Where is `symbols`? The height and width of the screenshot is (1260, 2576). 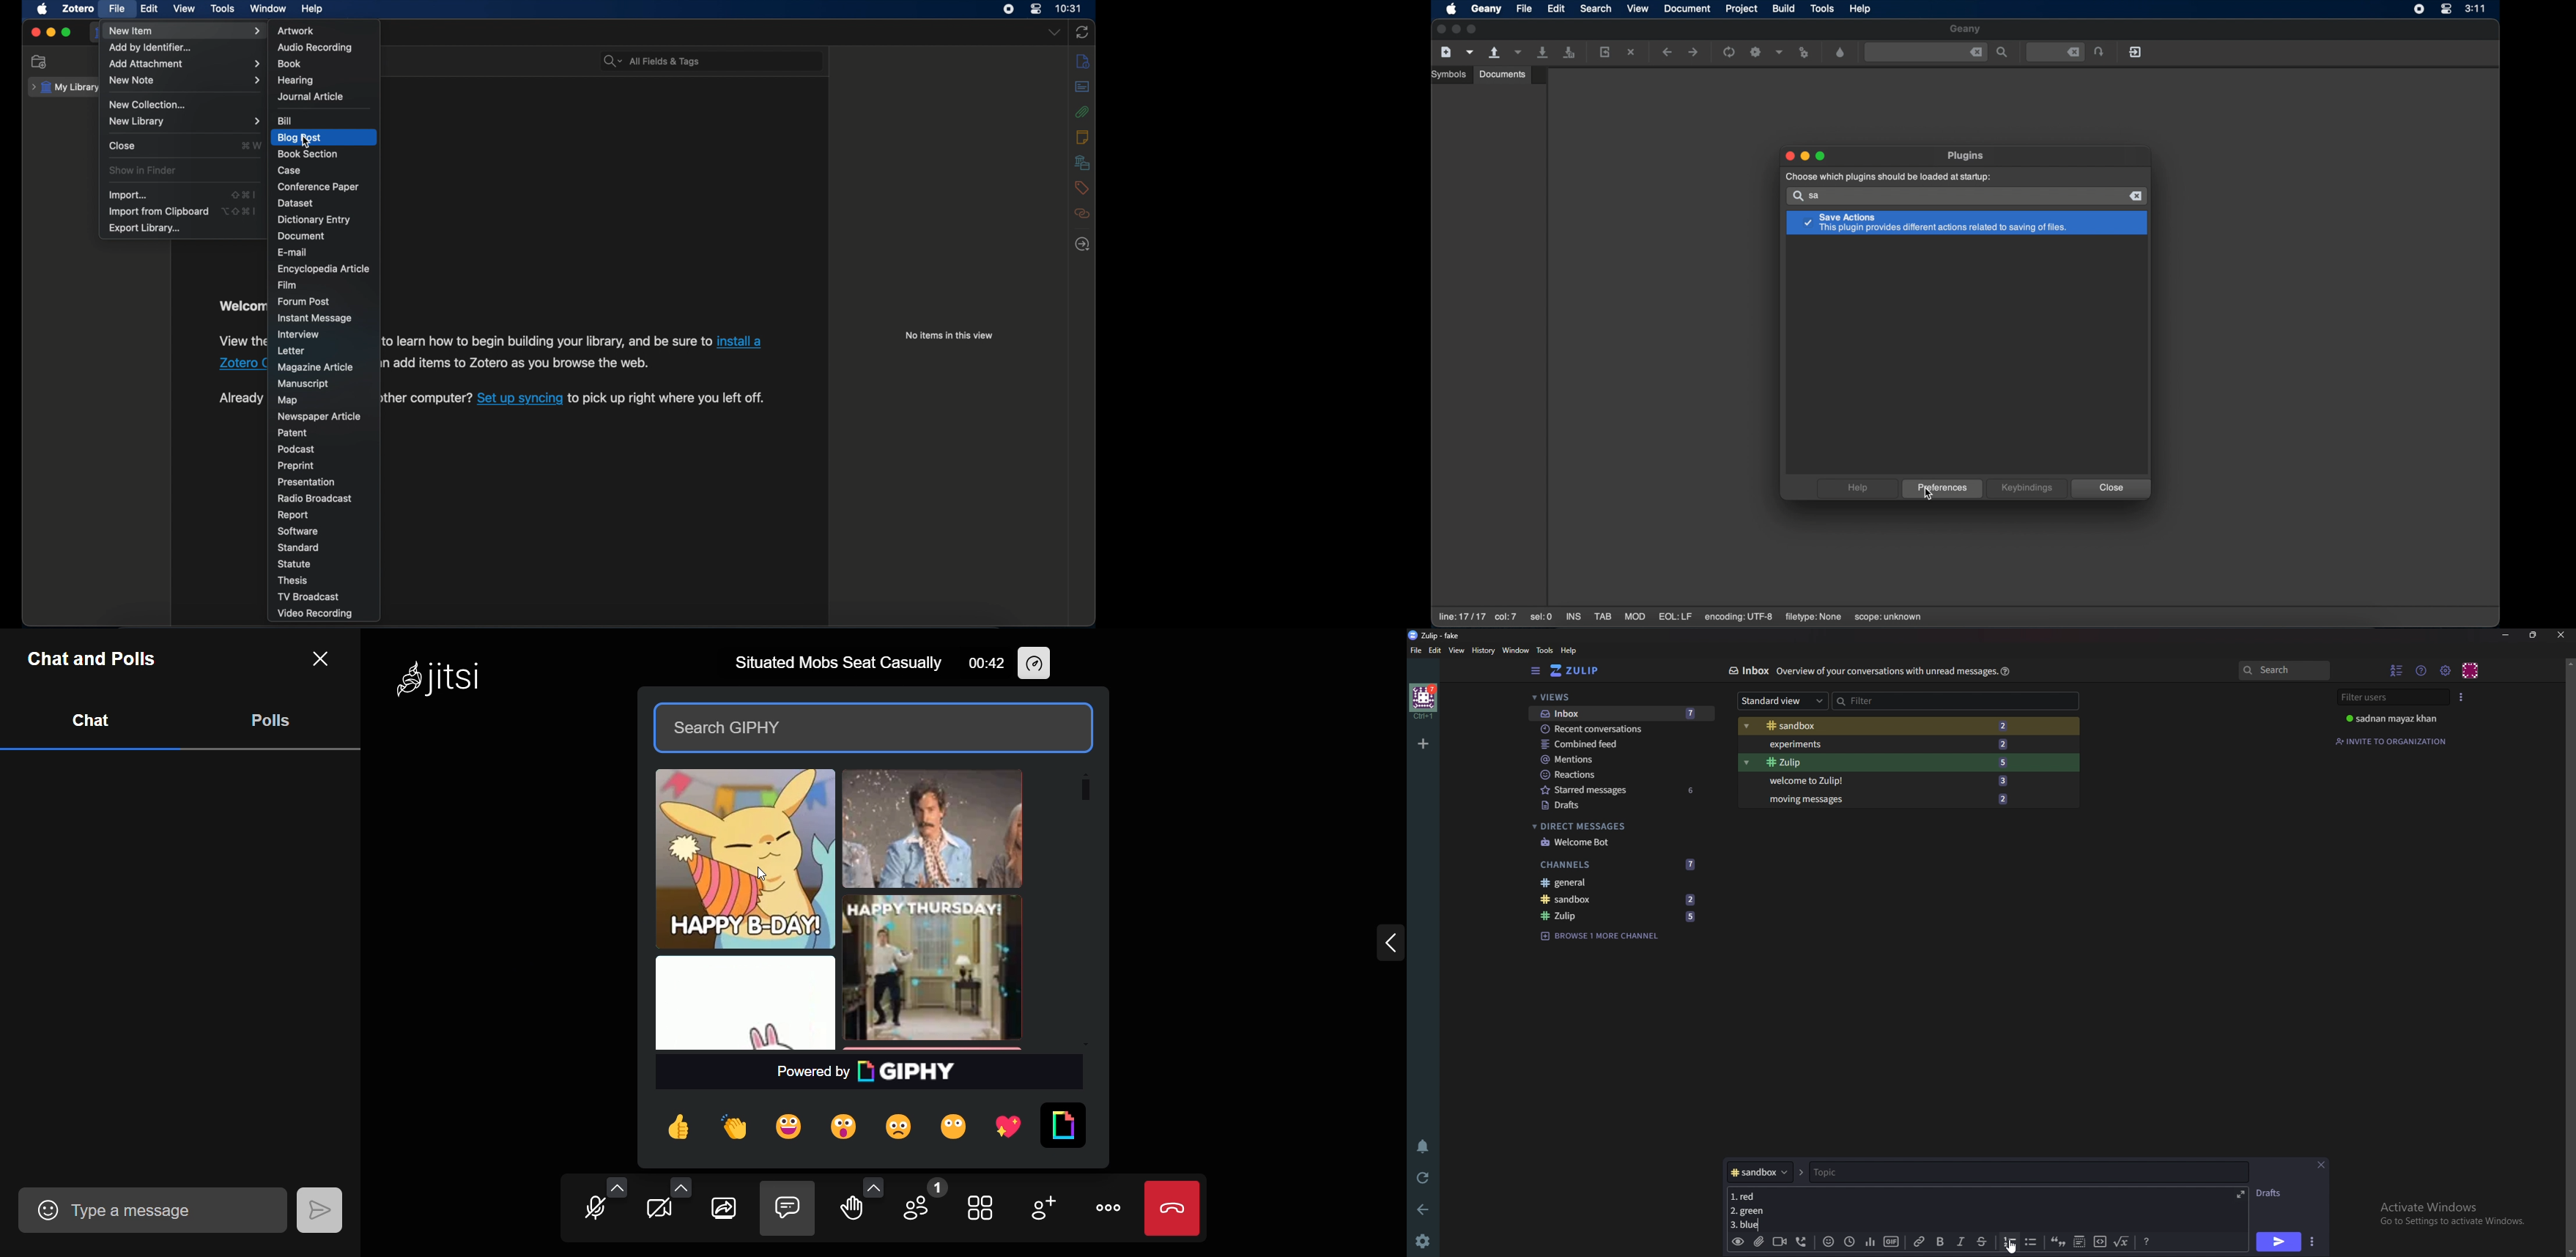
symbols is located at coordinates (1450, 74).